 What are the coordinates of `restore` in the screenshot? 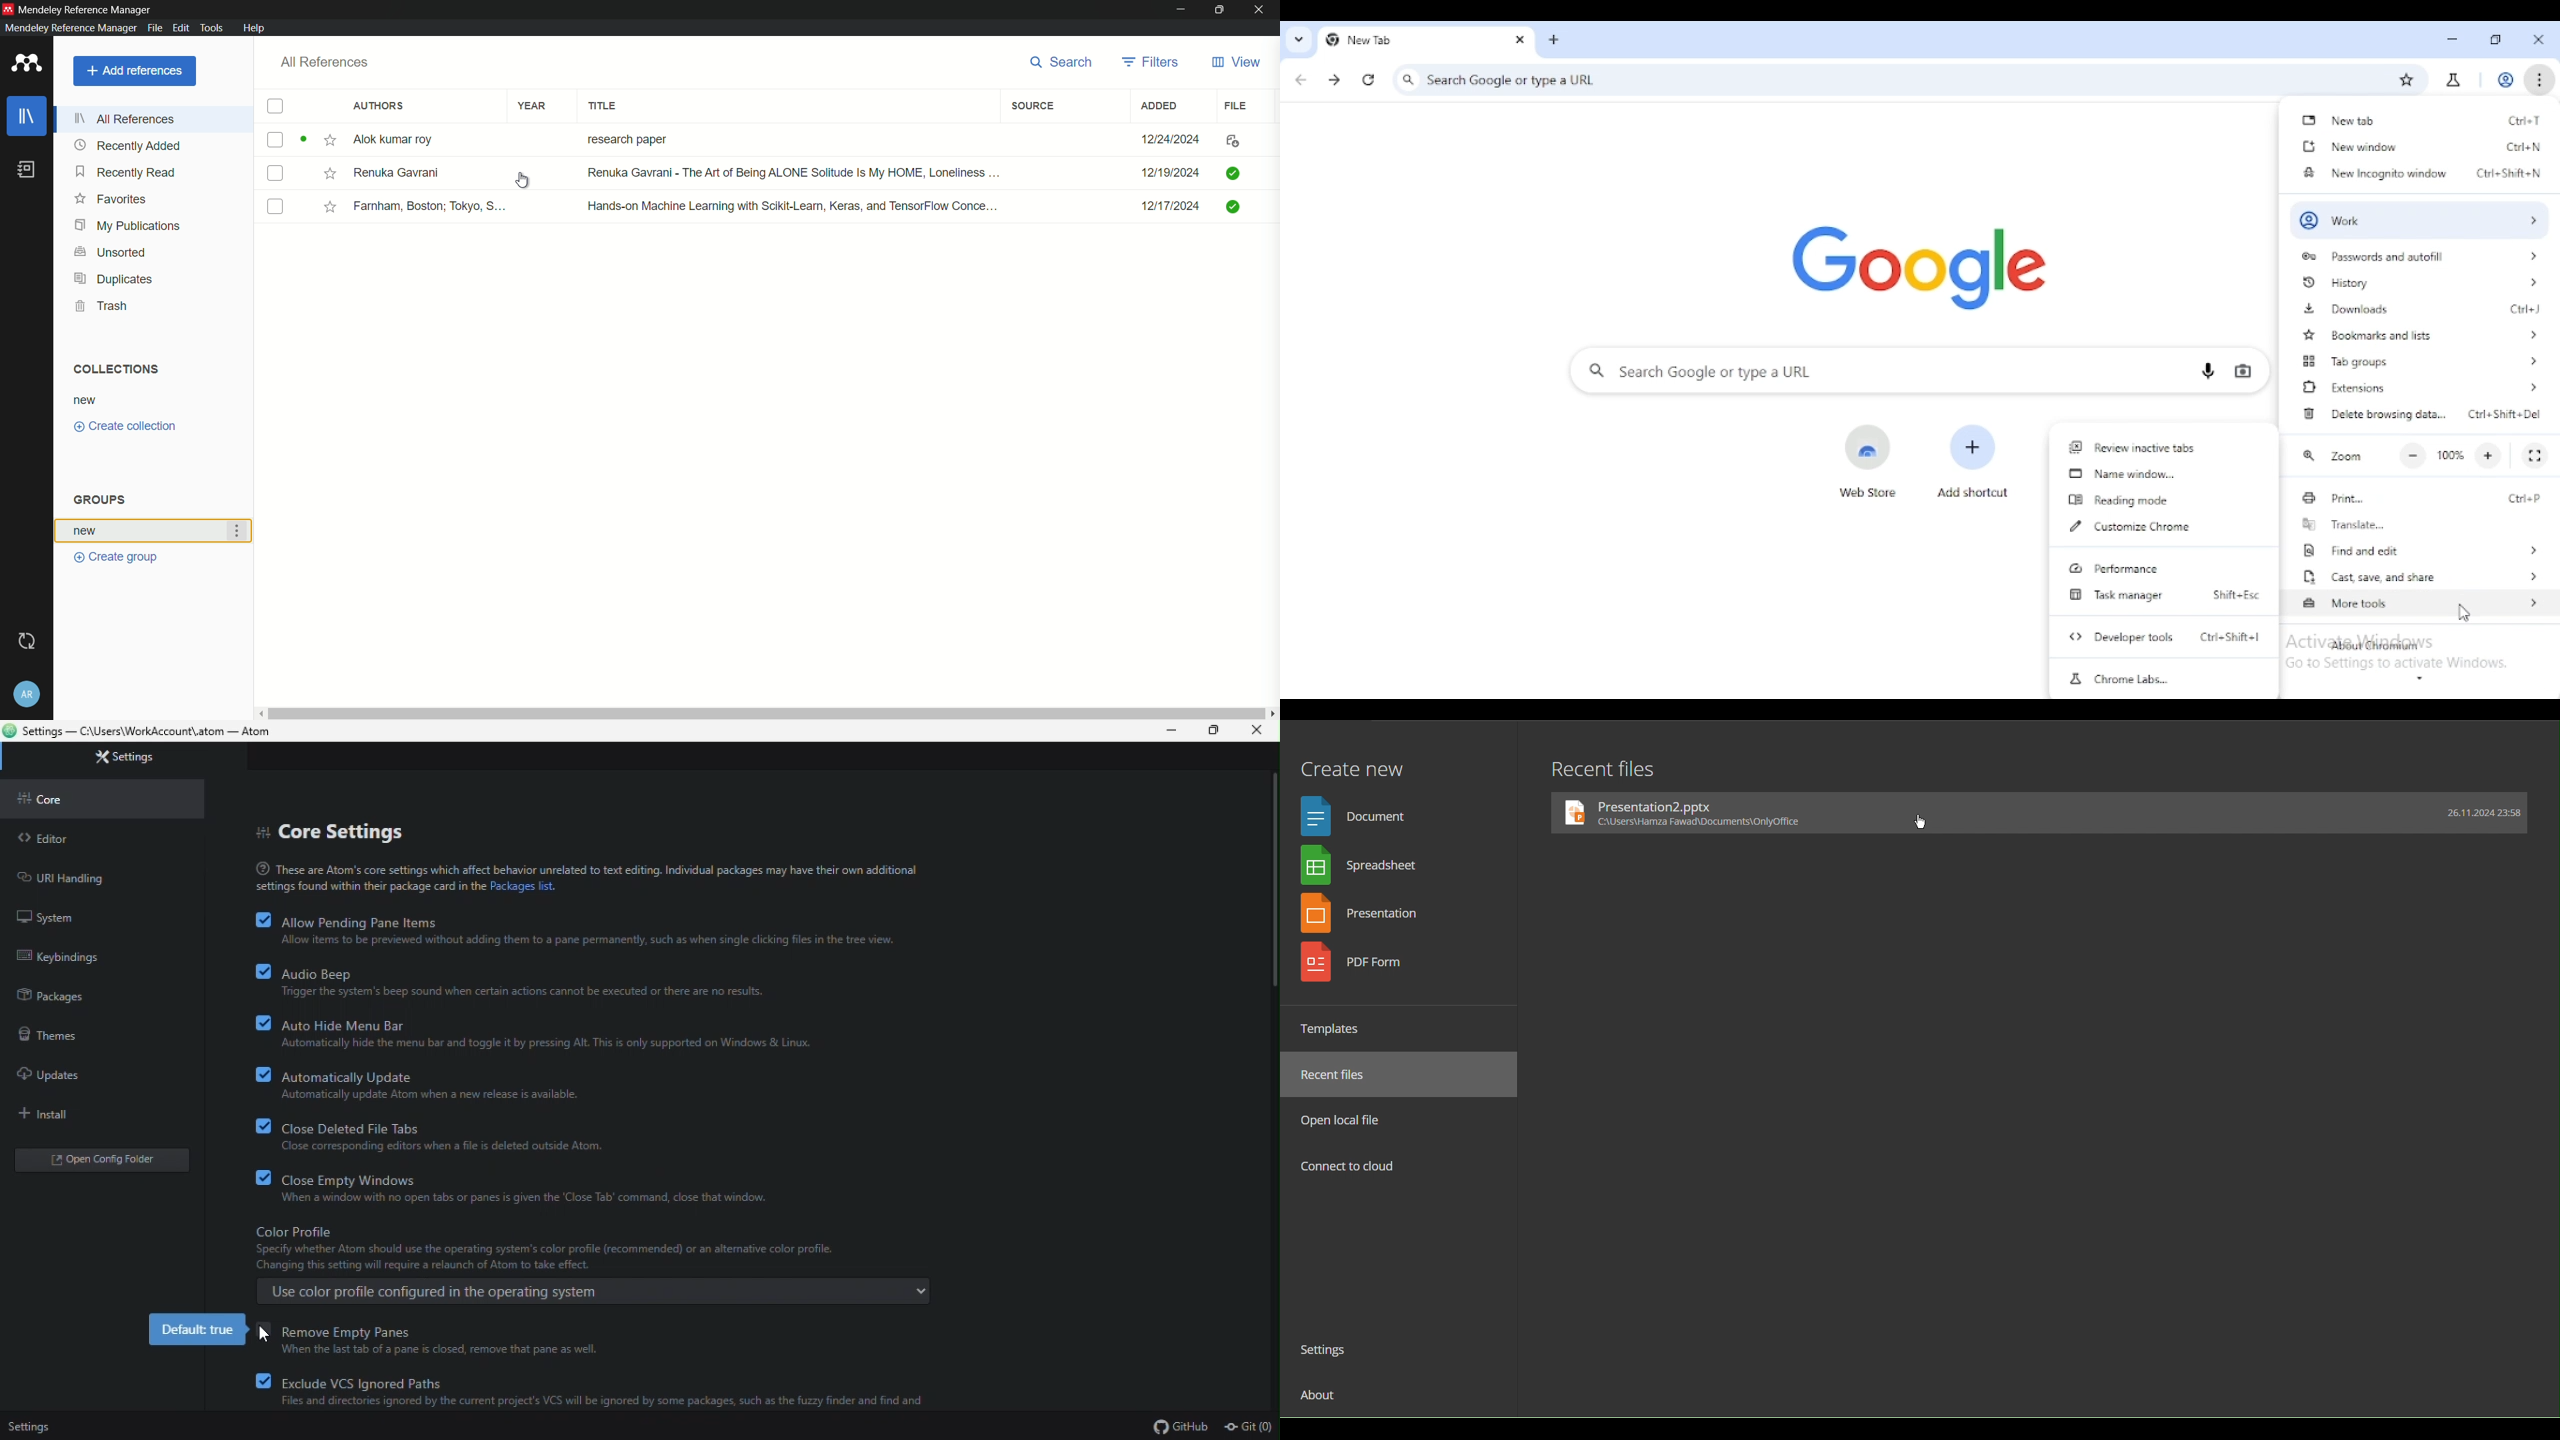 It's located at (1216, 733).